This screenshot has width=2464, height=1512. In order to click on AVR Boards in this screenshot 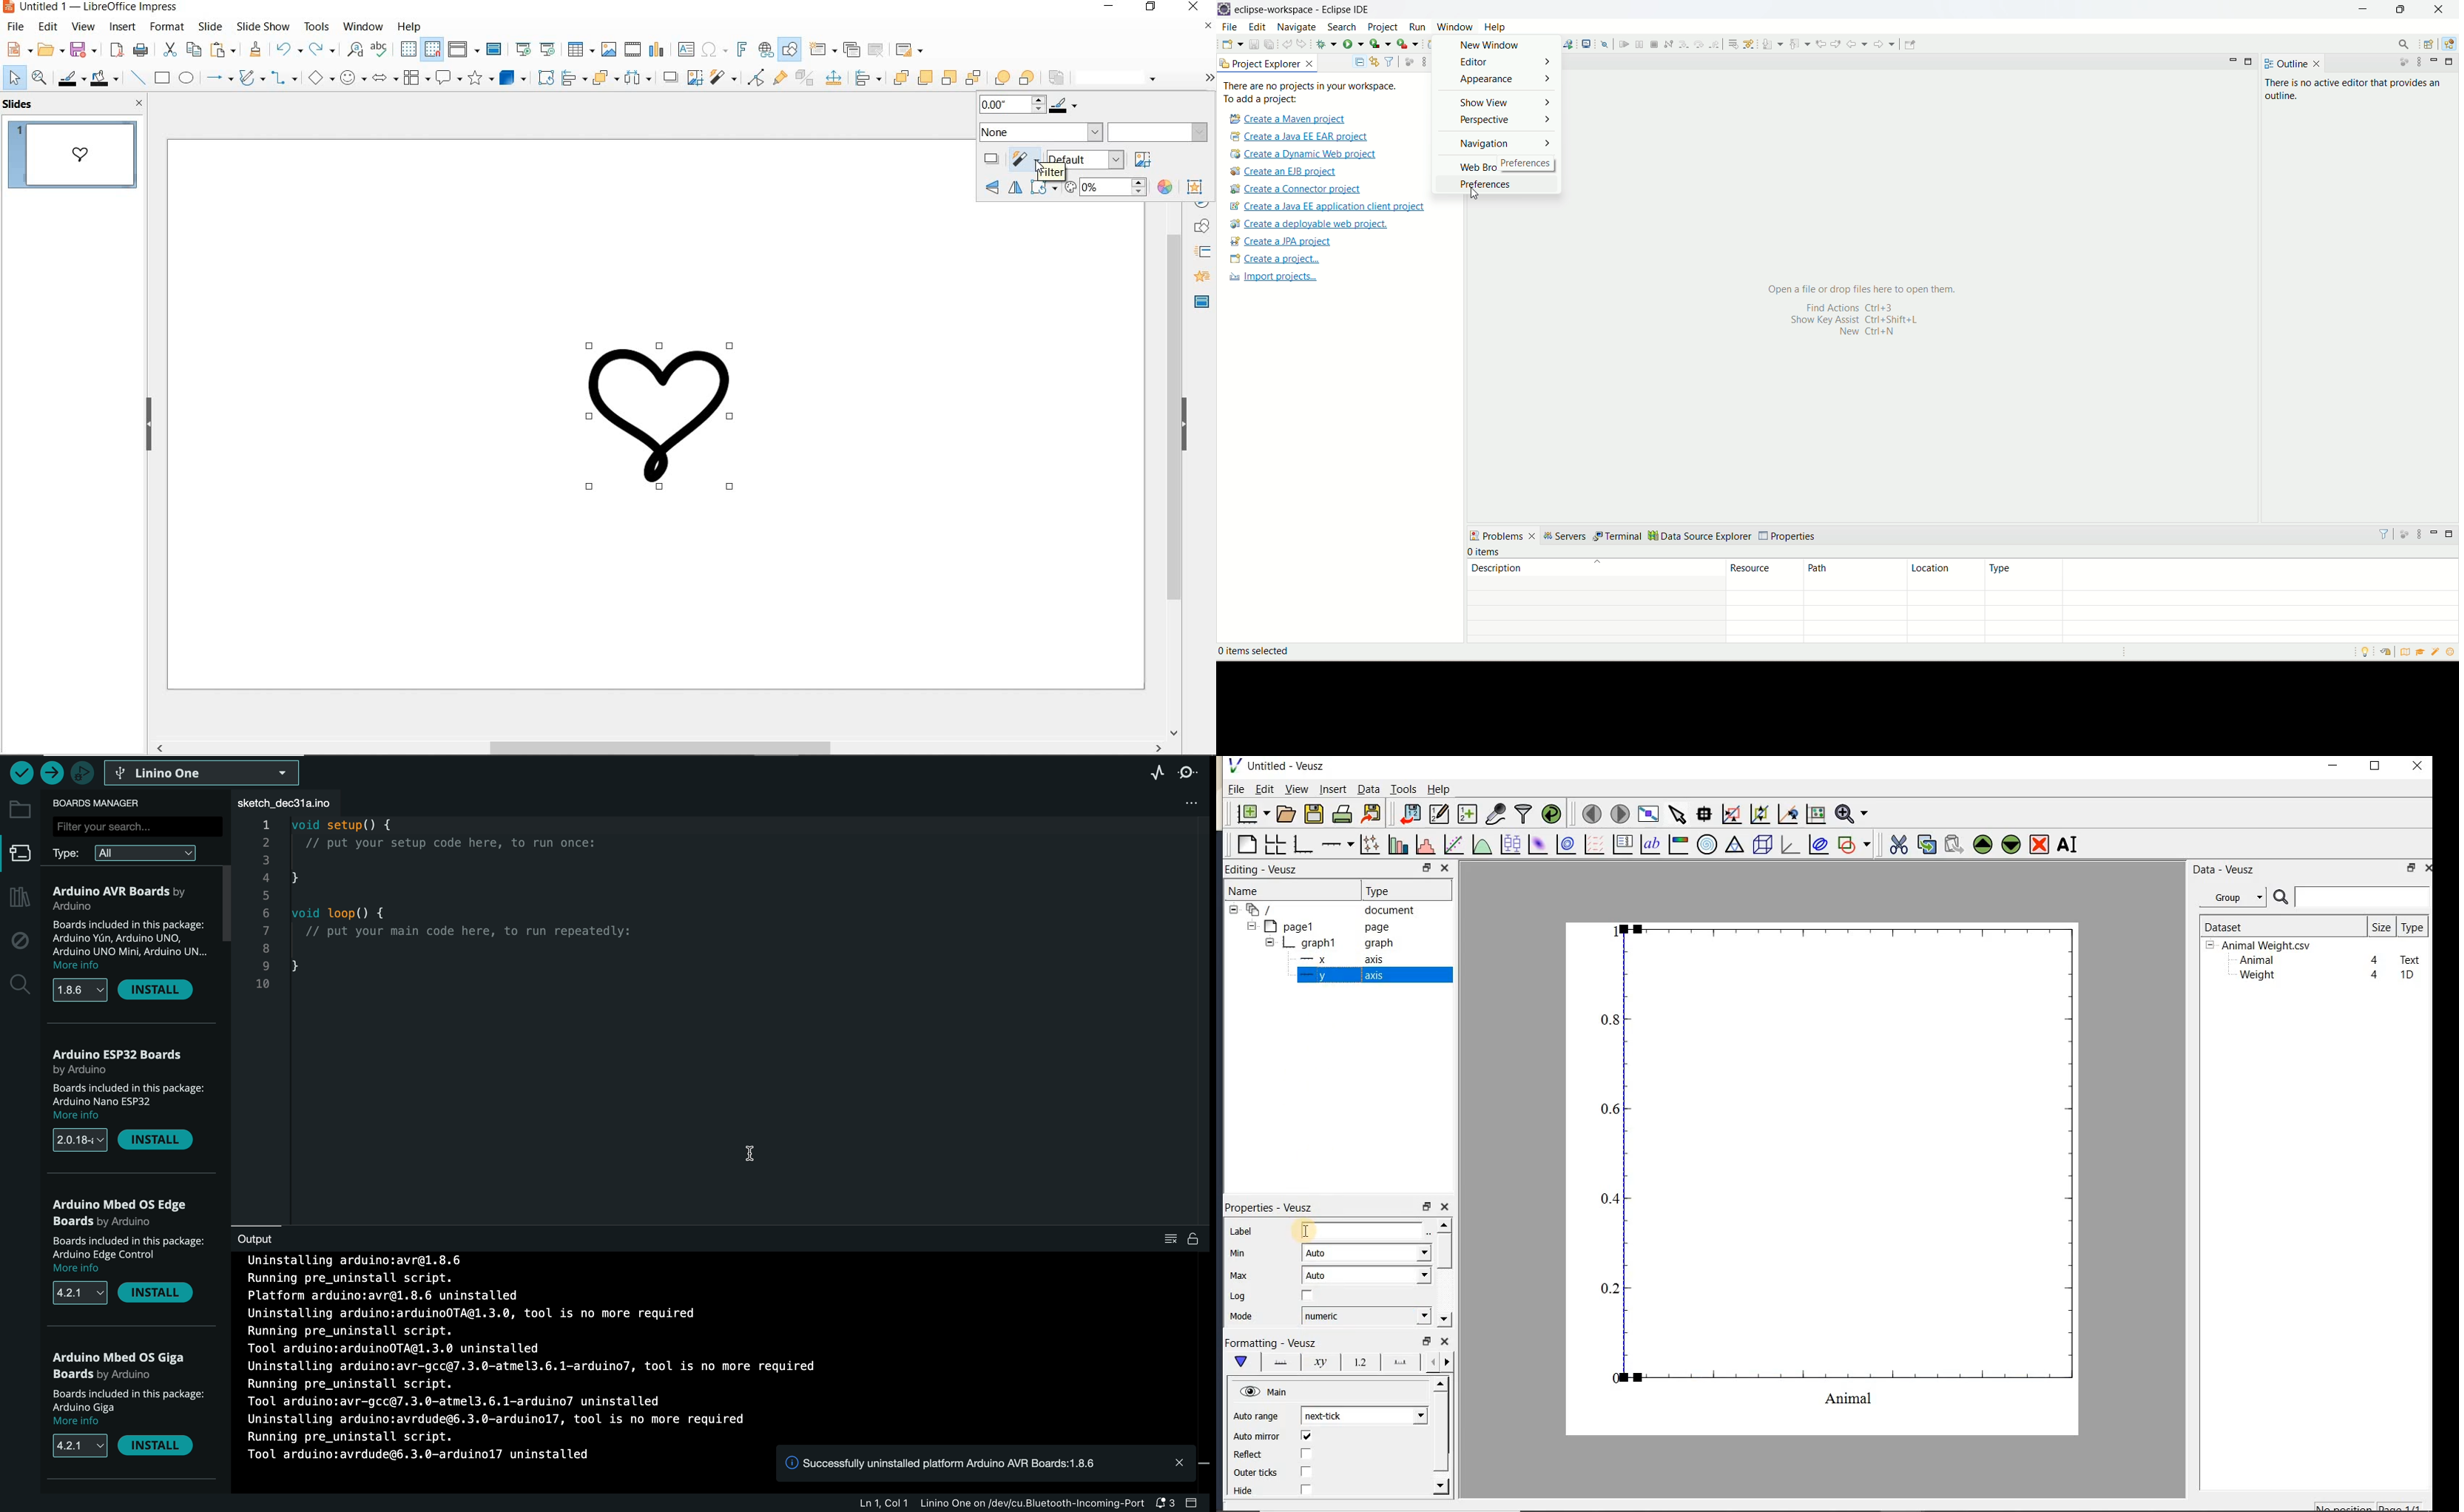, I will do `click(131, 895)`.